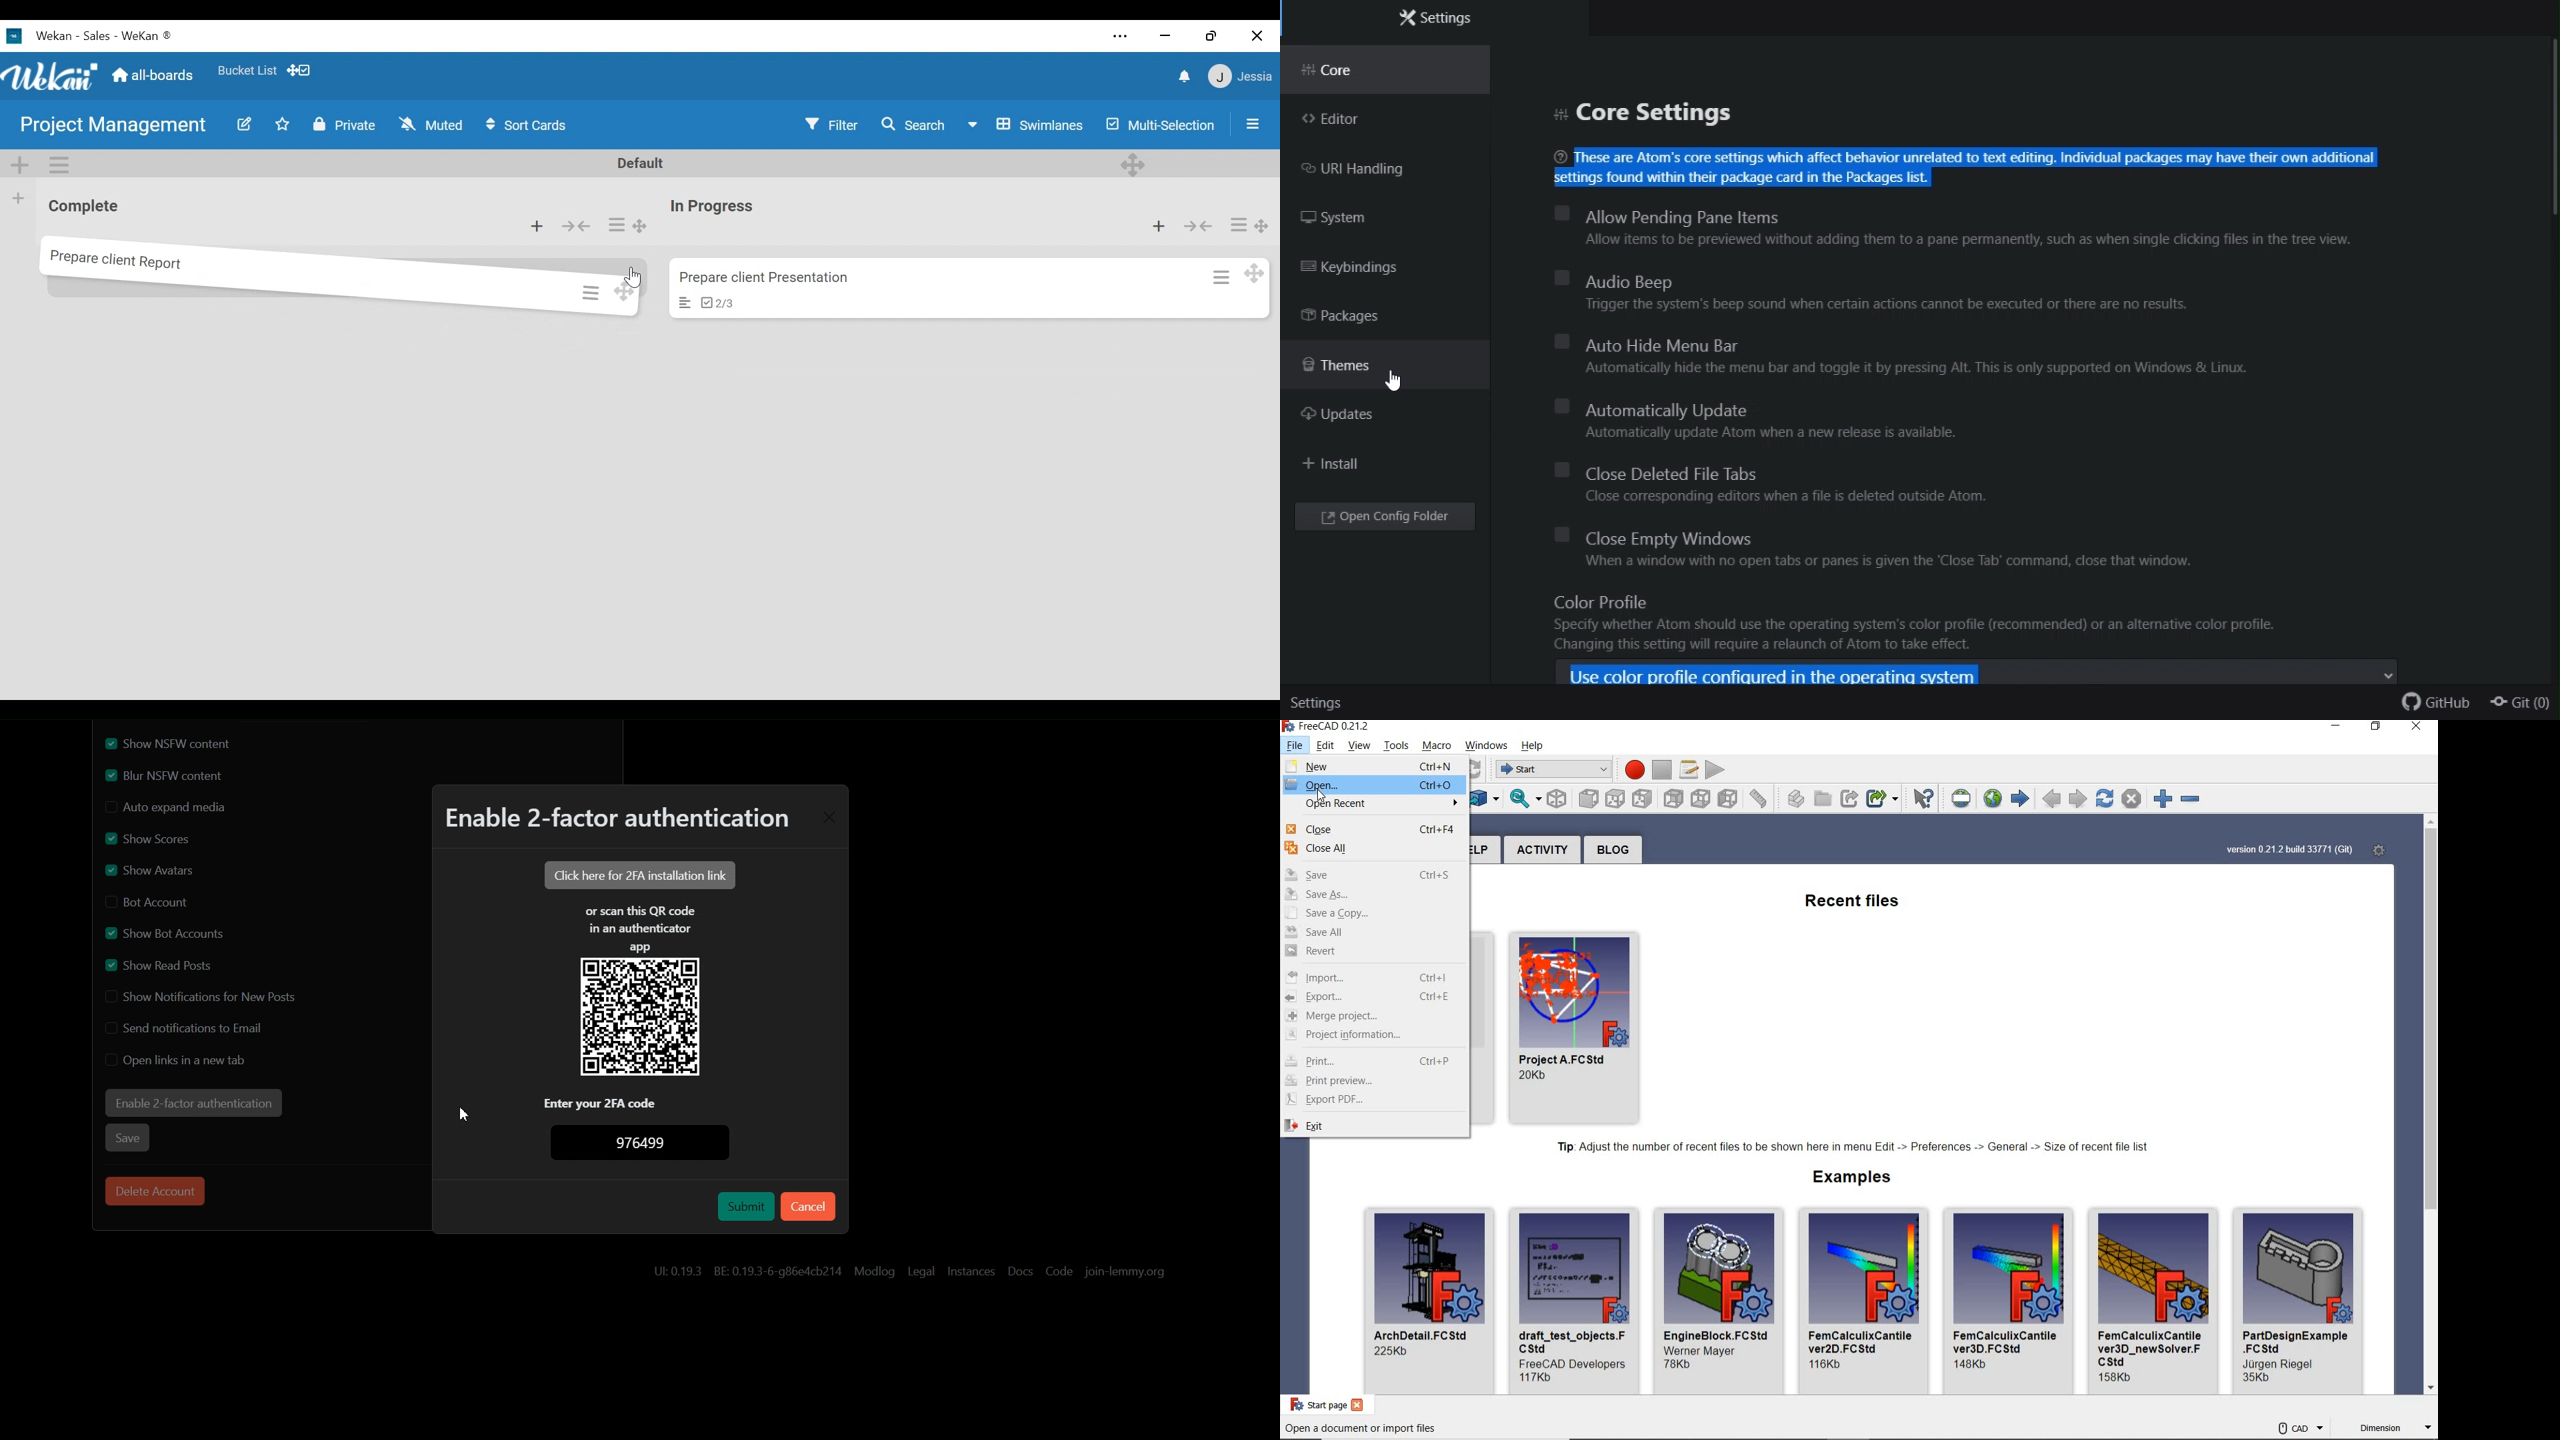 The image size is (2576, 1456). What do you see at coordinates (1363, 371) in the screenshot?
I see `Themes` at bounding box center [1363, 371].